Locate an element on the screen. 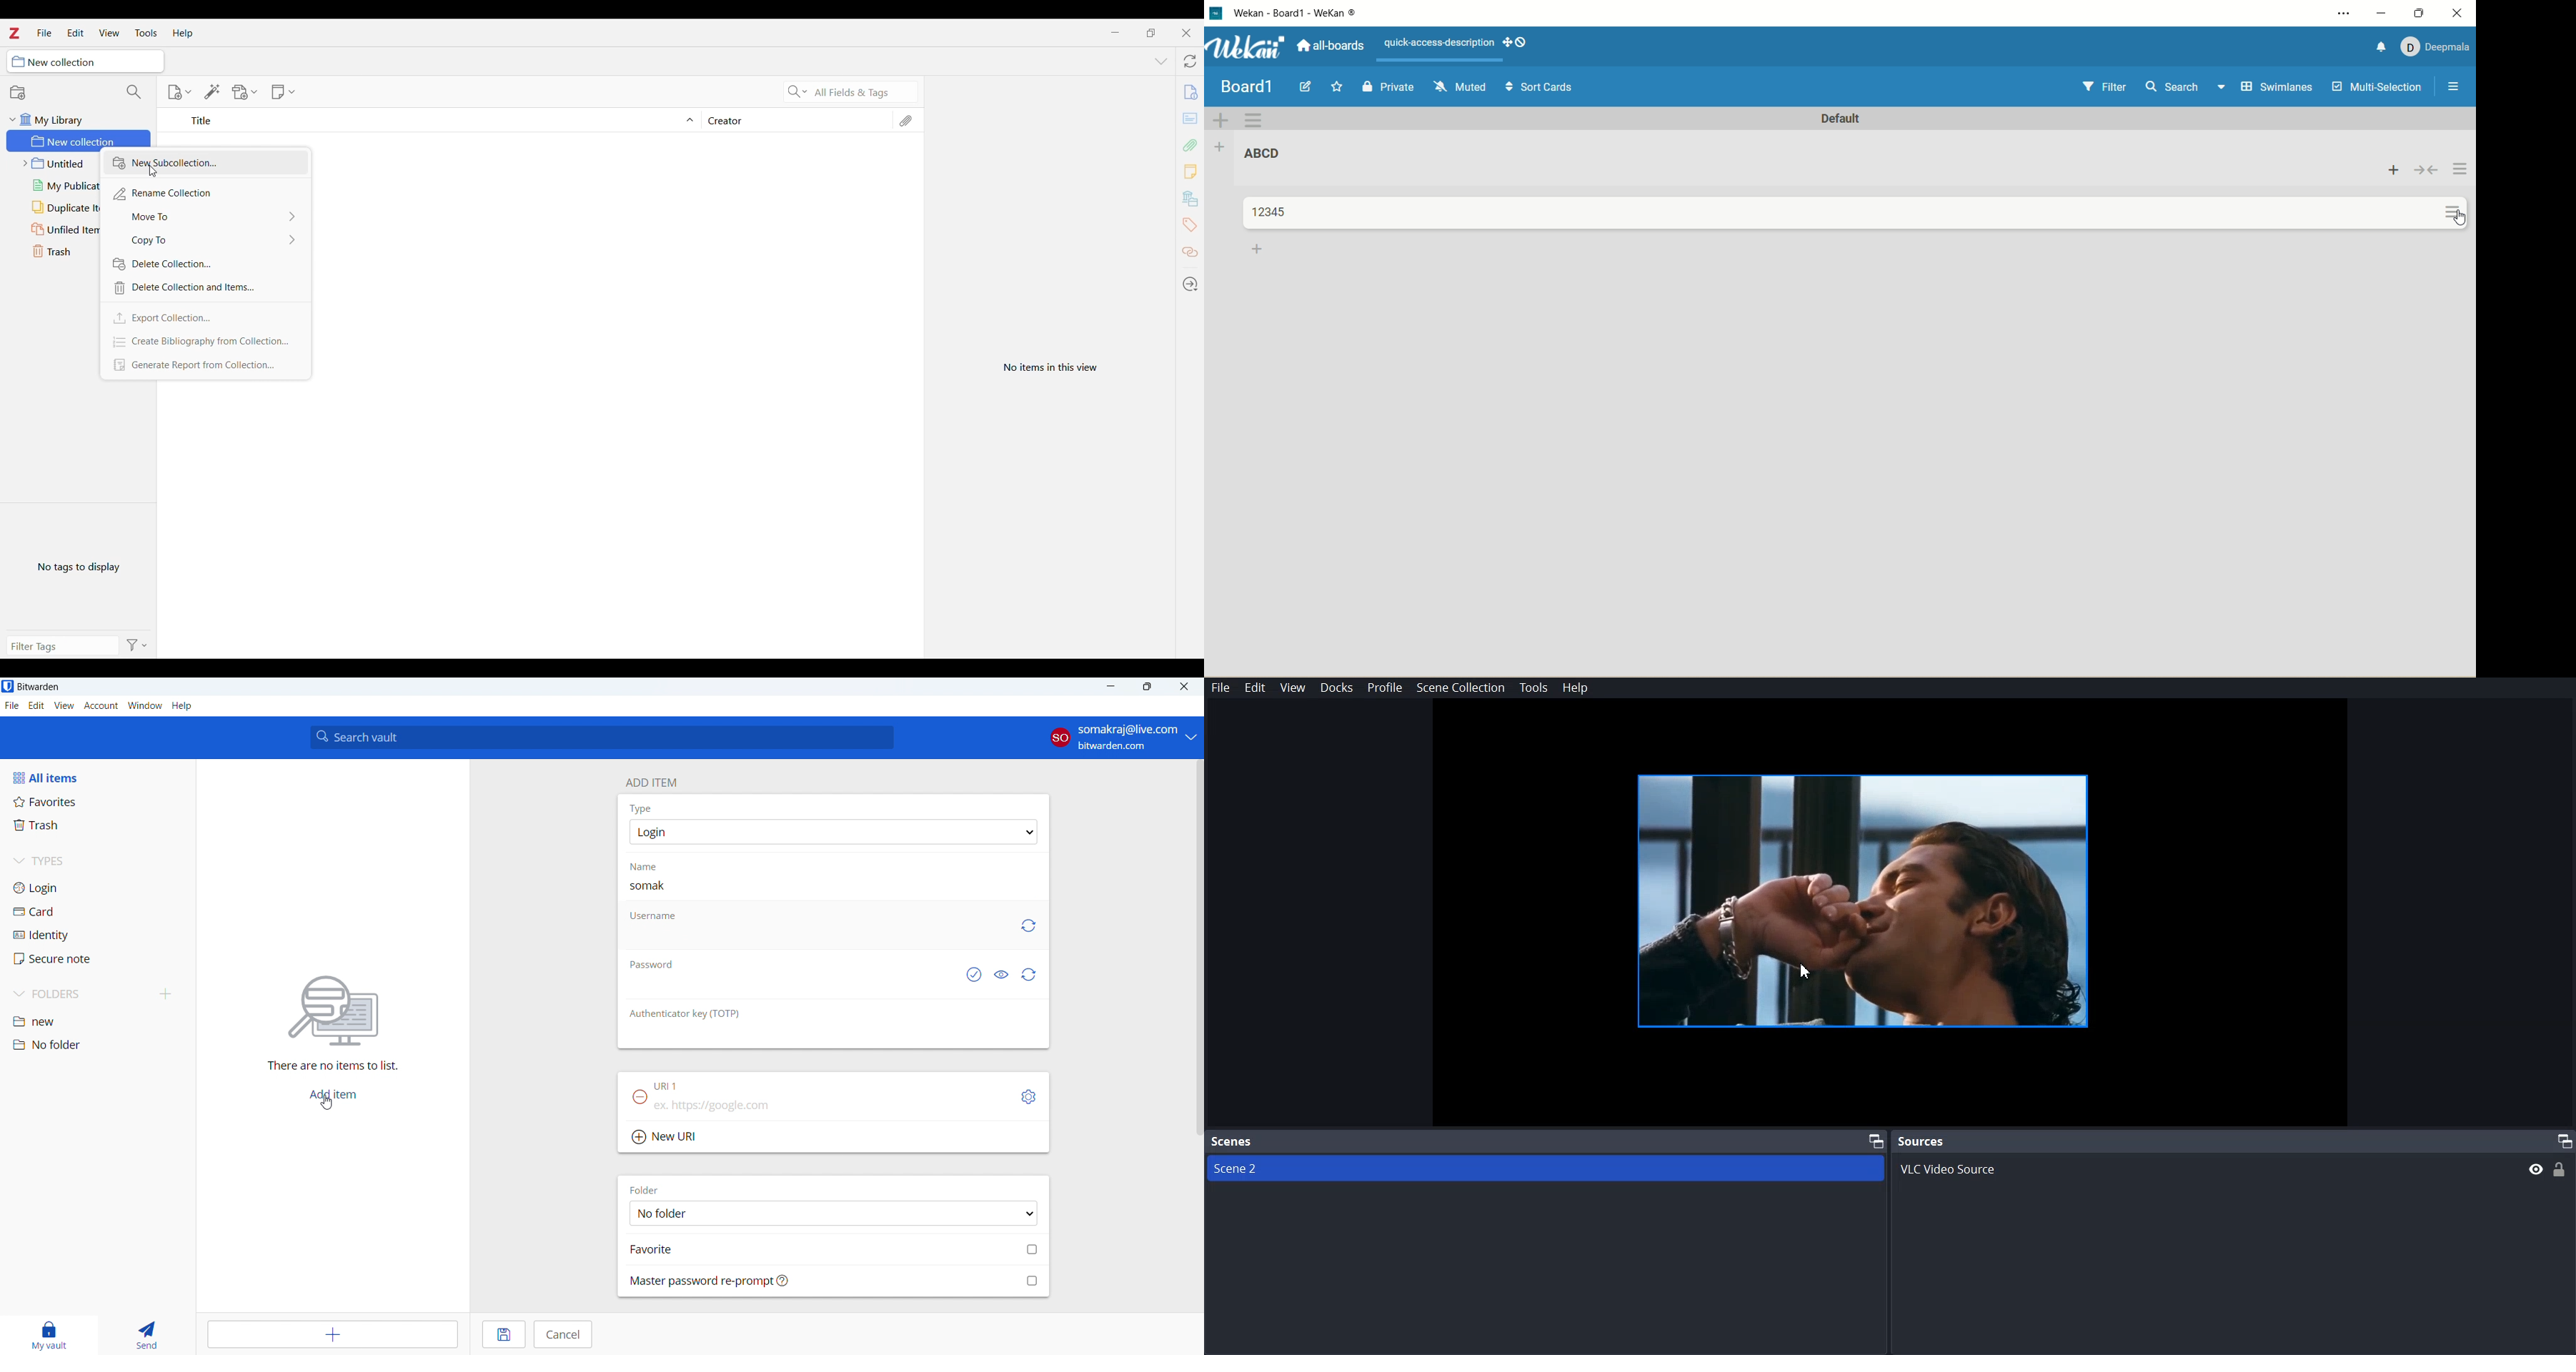 Image resolution: width=2576 pixels, height=1372 pixels. remove URl is located at coordinates (640, 1097).